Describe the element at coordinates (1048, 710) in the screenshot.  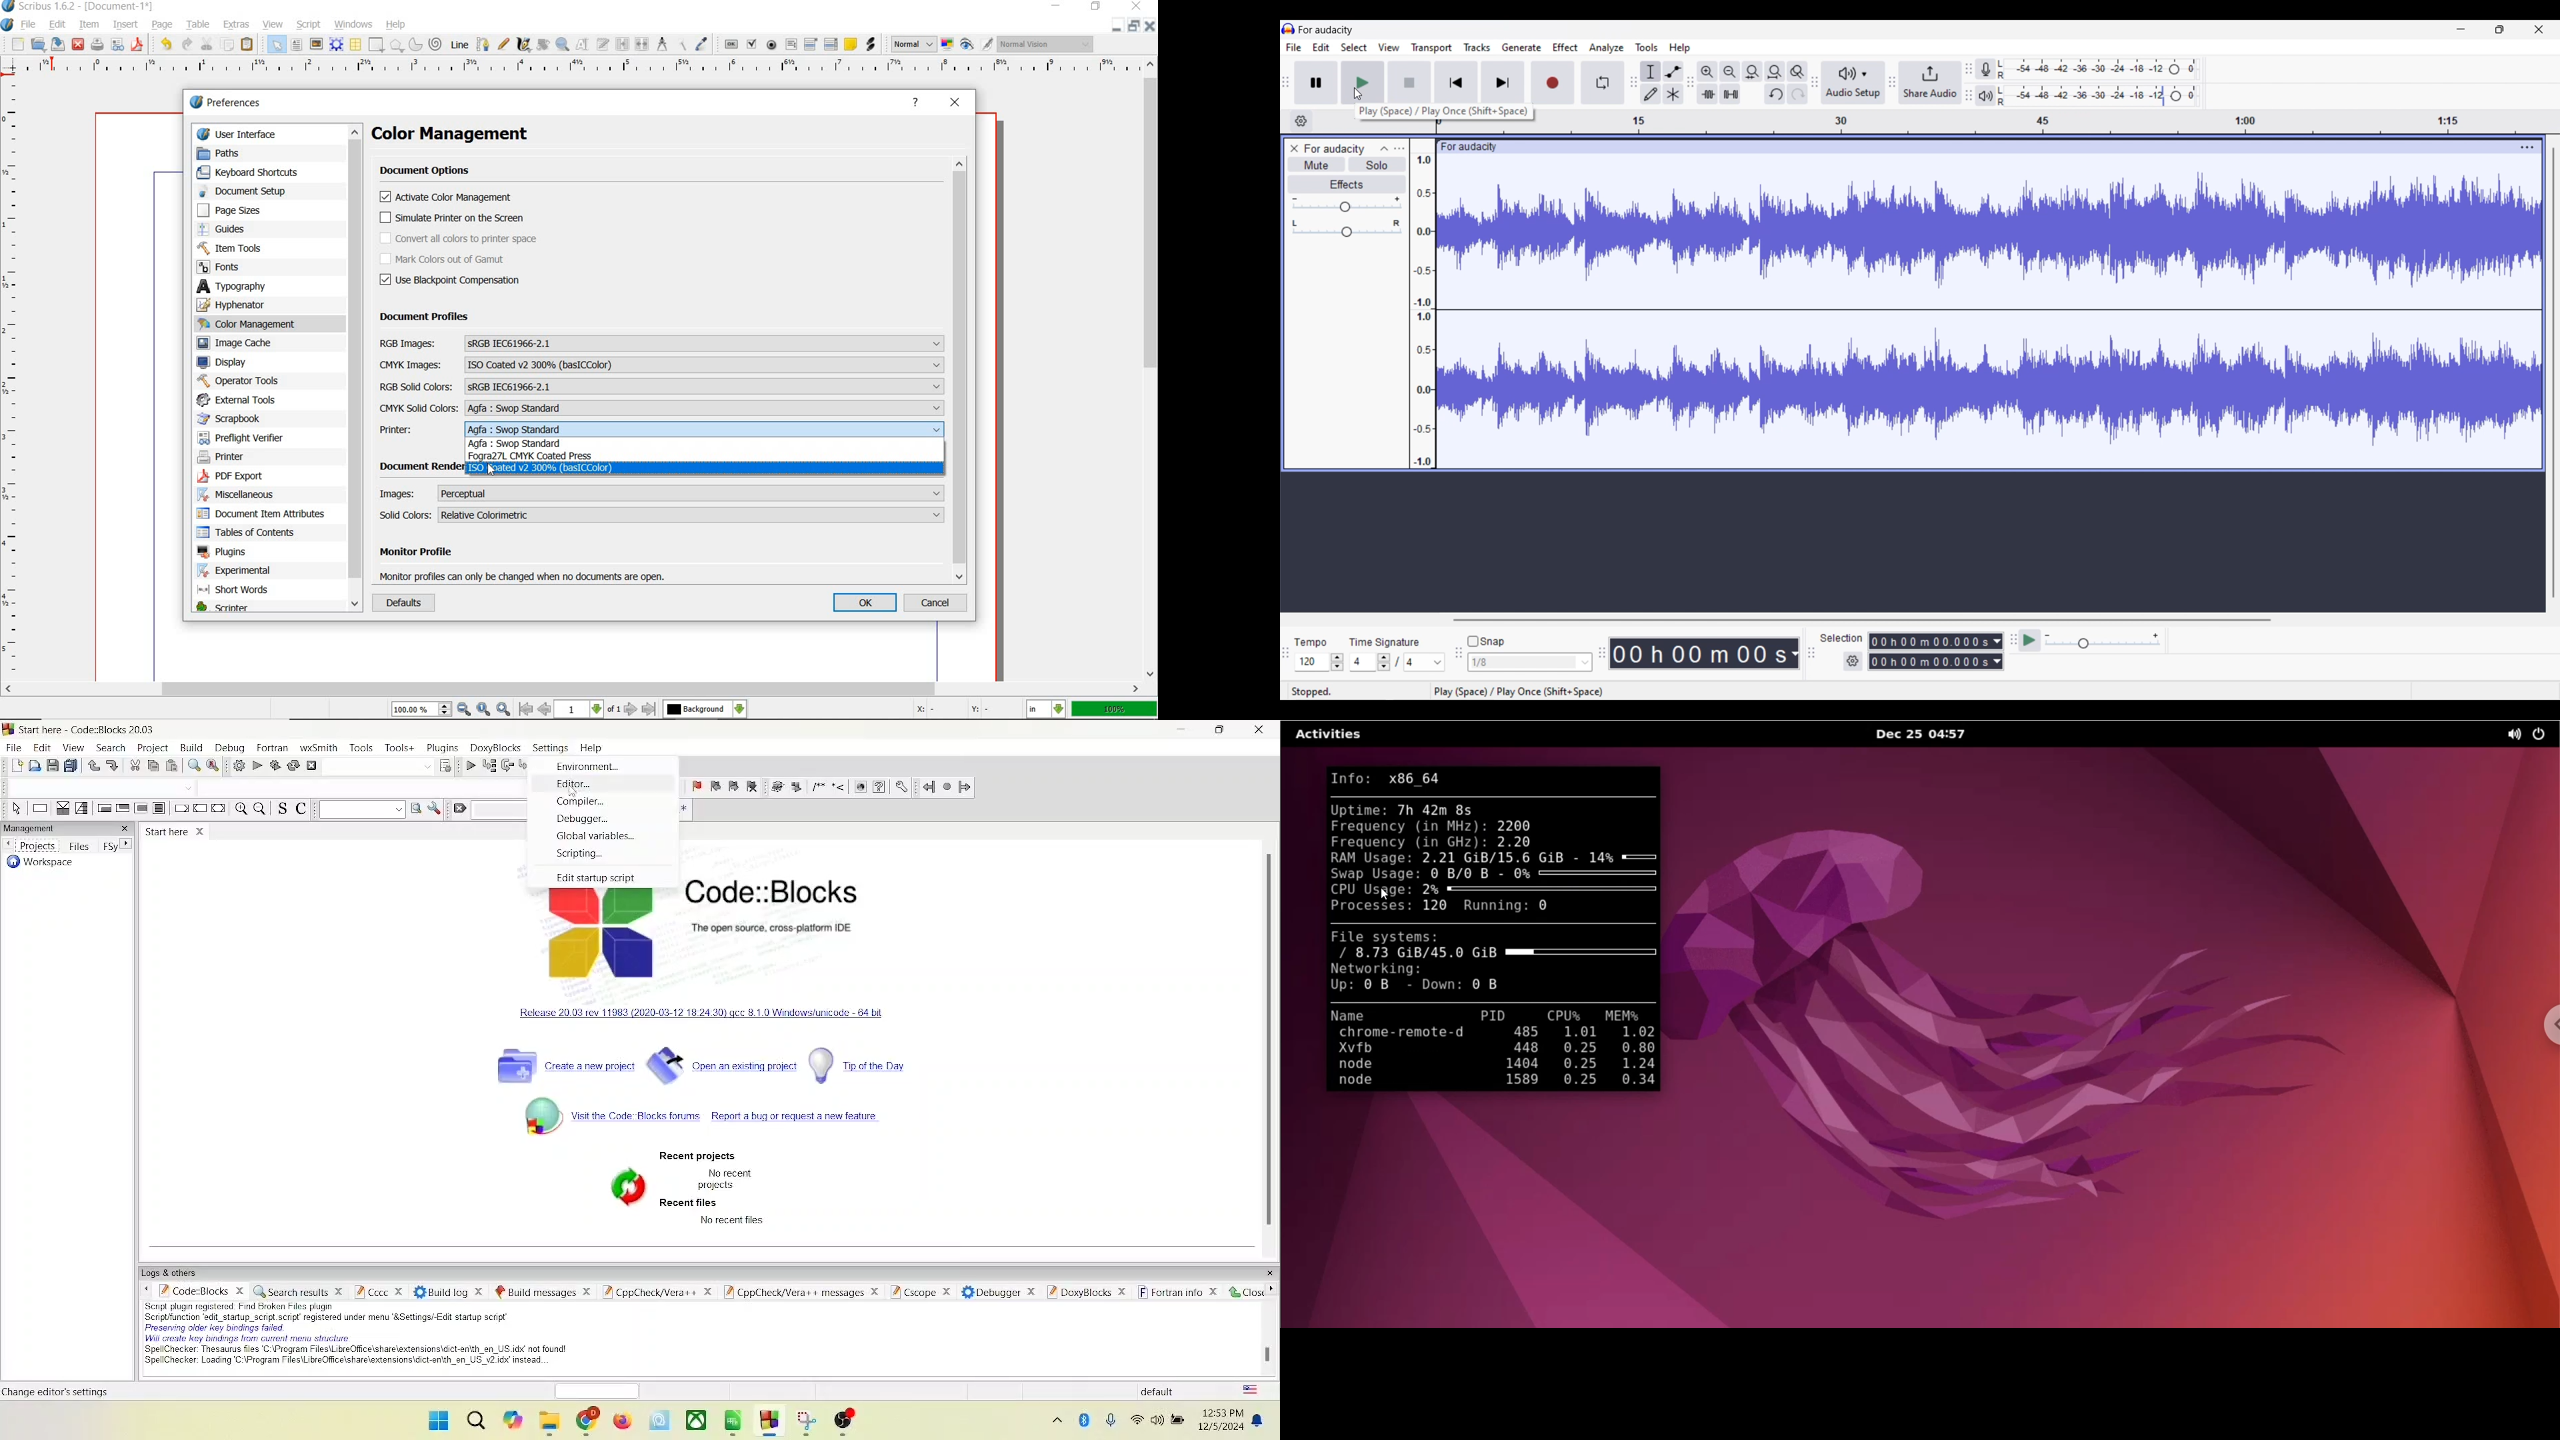
I see `select the current unit` at that location.